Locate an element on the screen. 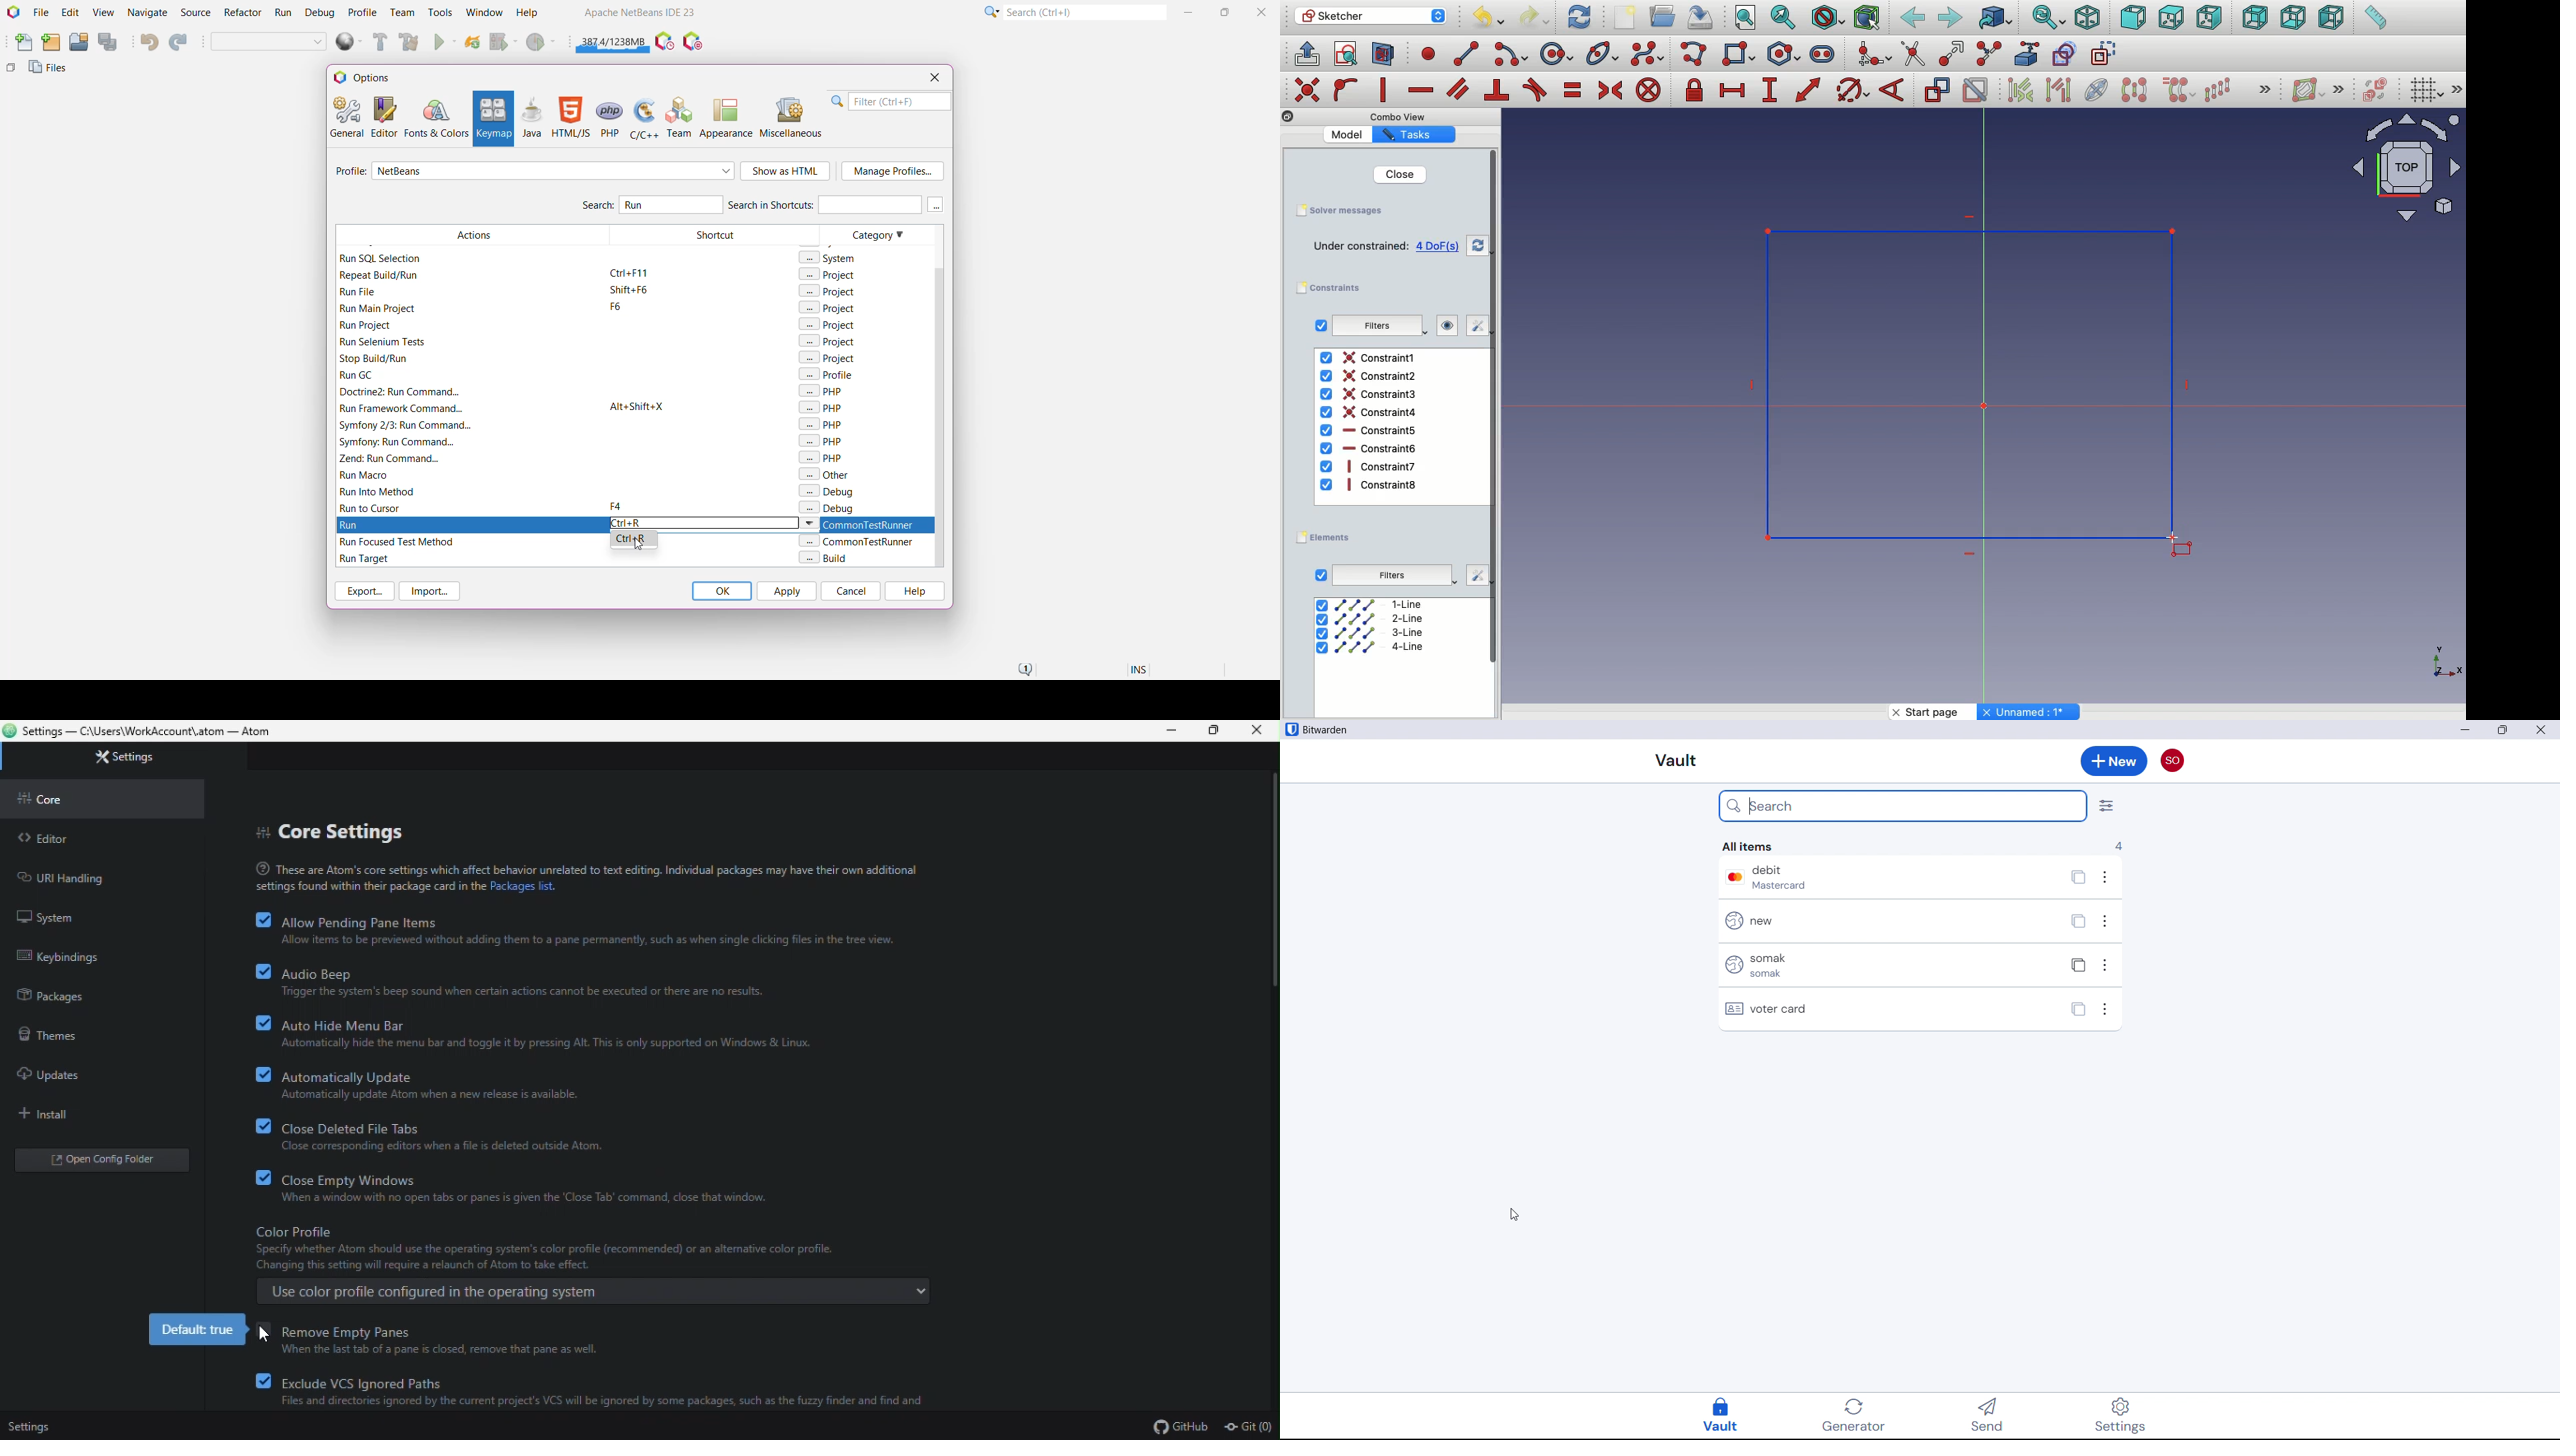 This screenshot has height=1456, width=2576. Checkbox is located at coordinates (1321, 576).